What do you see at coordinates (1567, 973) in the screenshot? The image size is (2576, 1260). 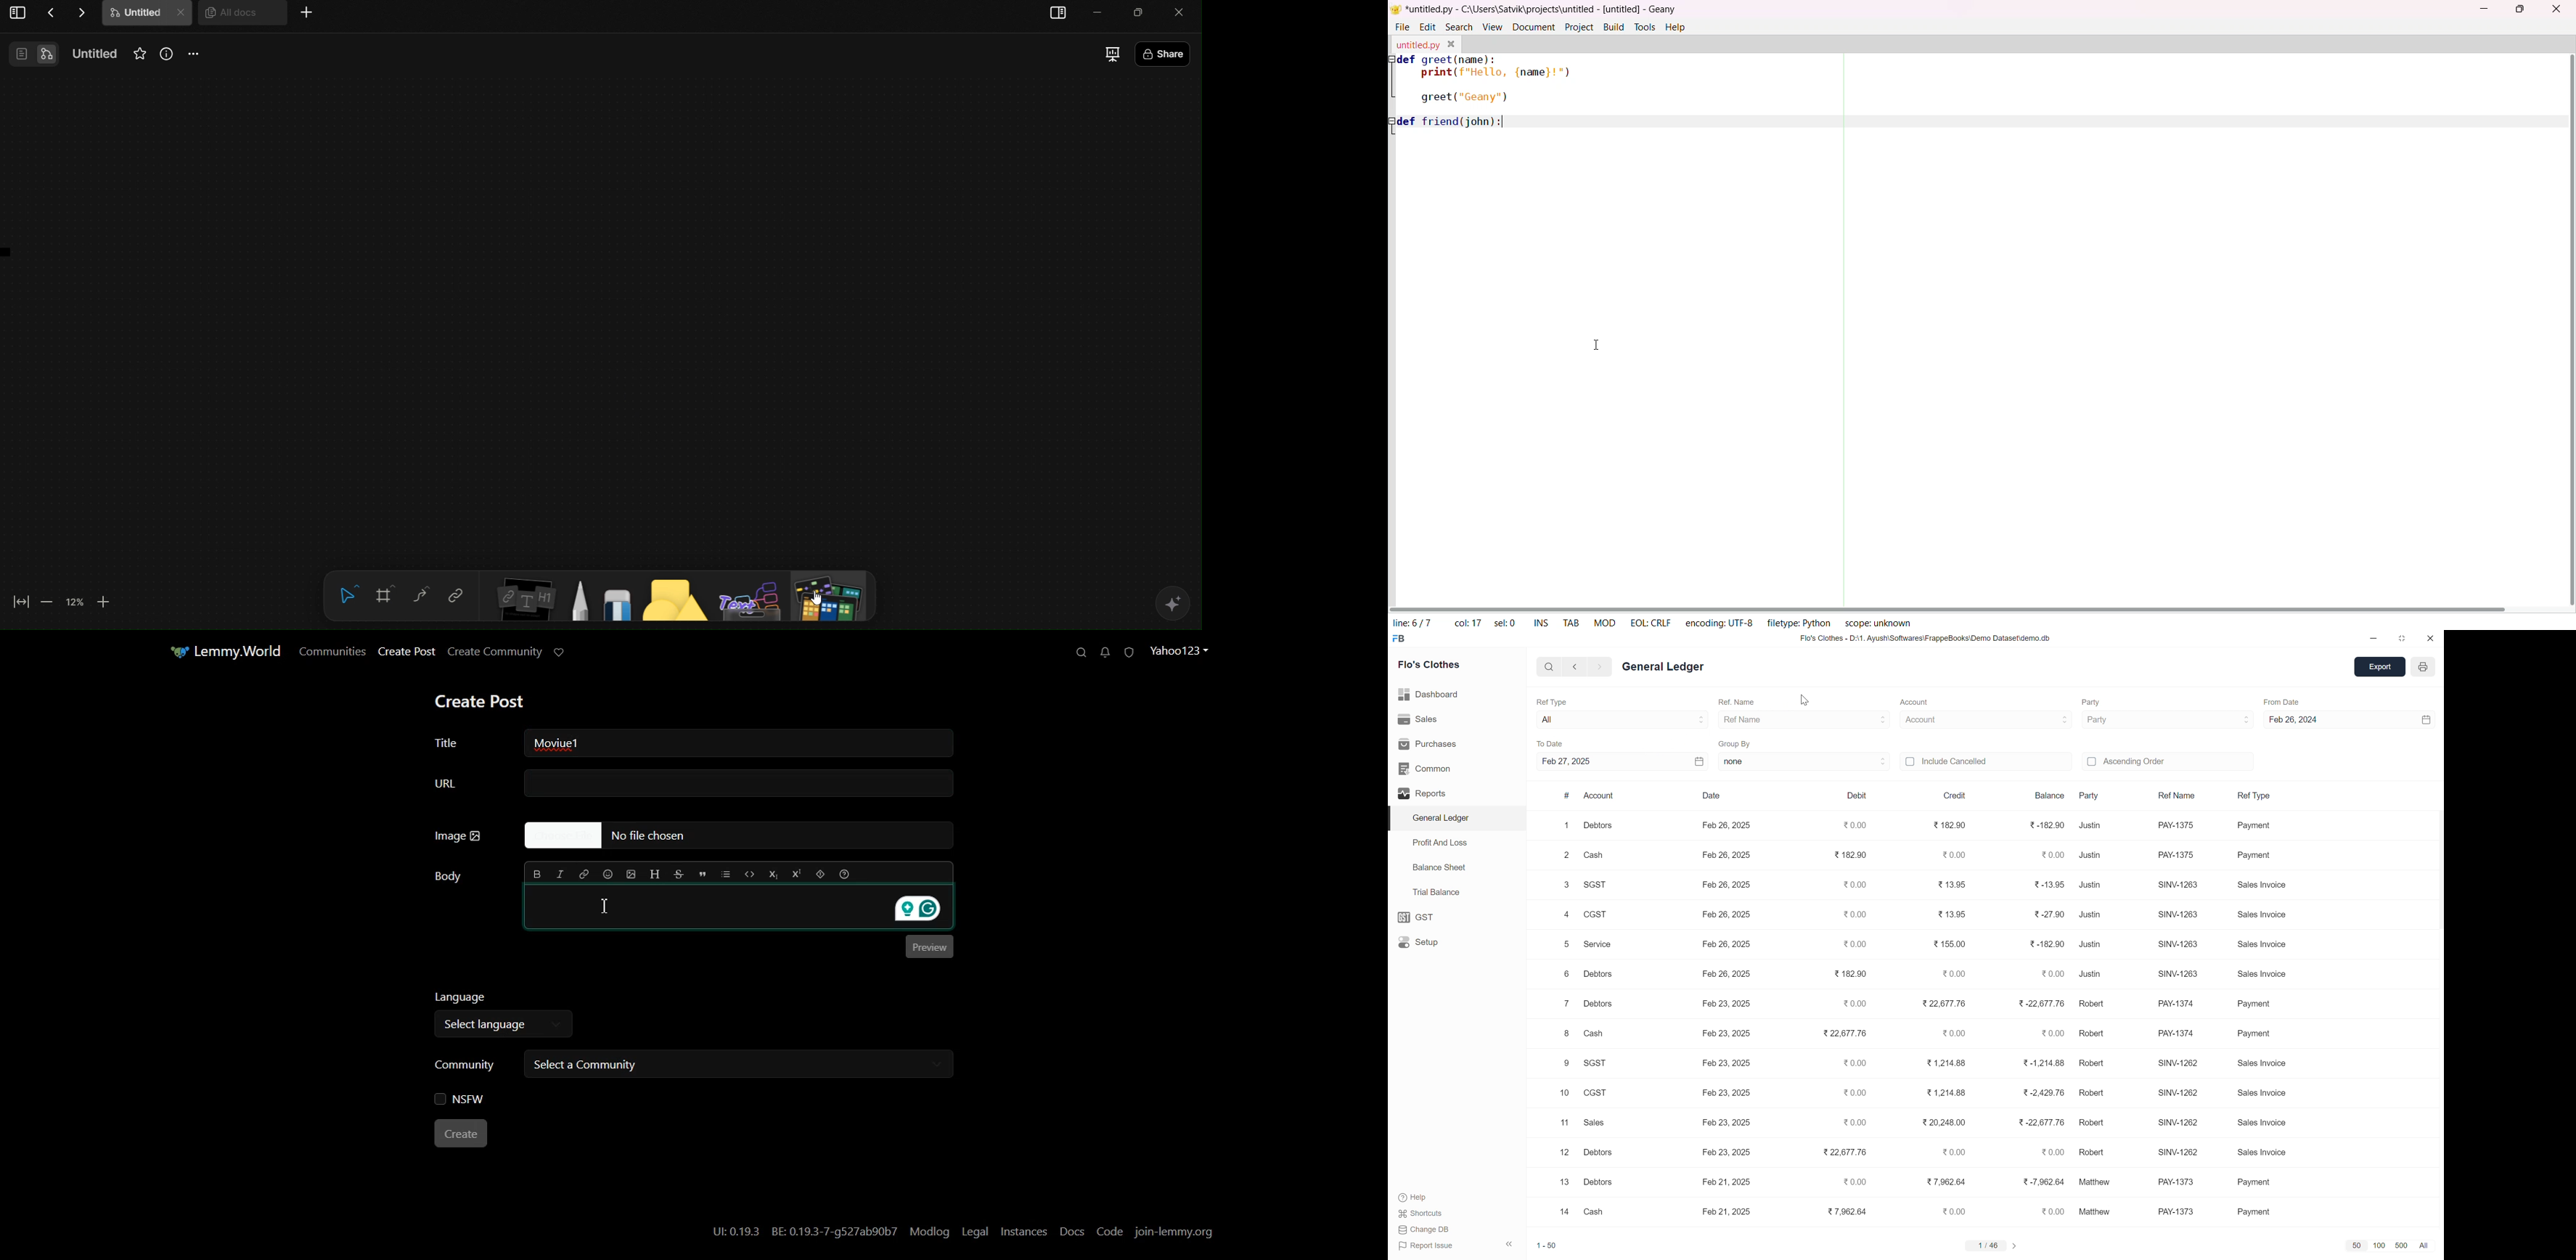 I see `6` at bounding box center [1567, 973].